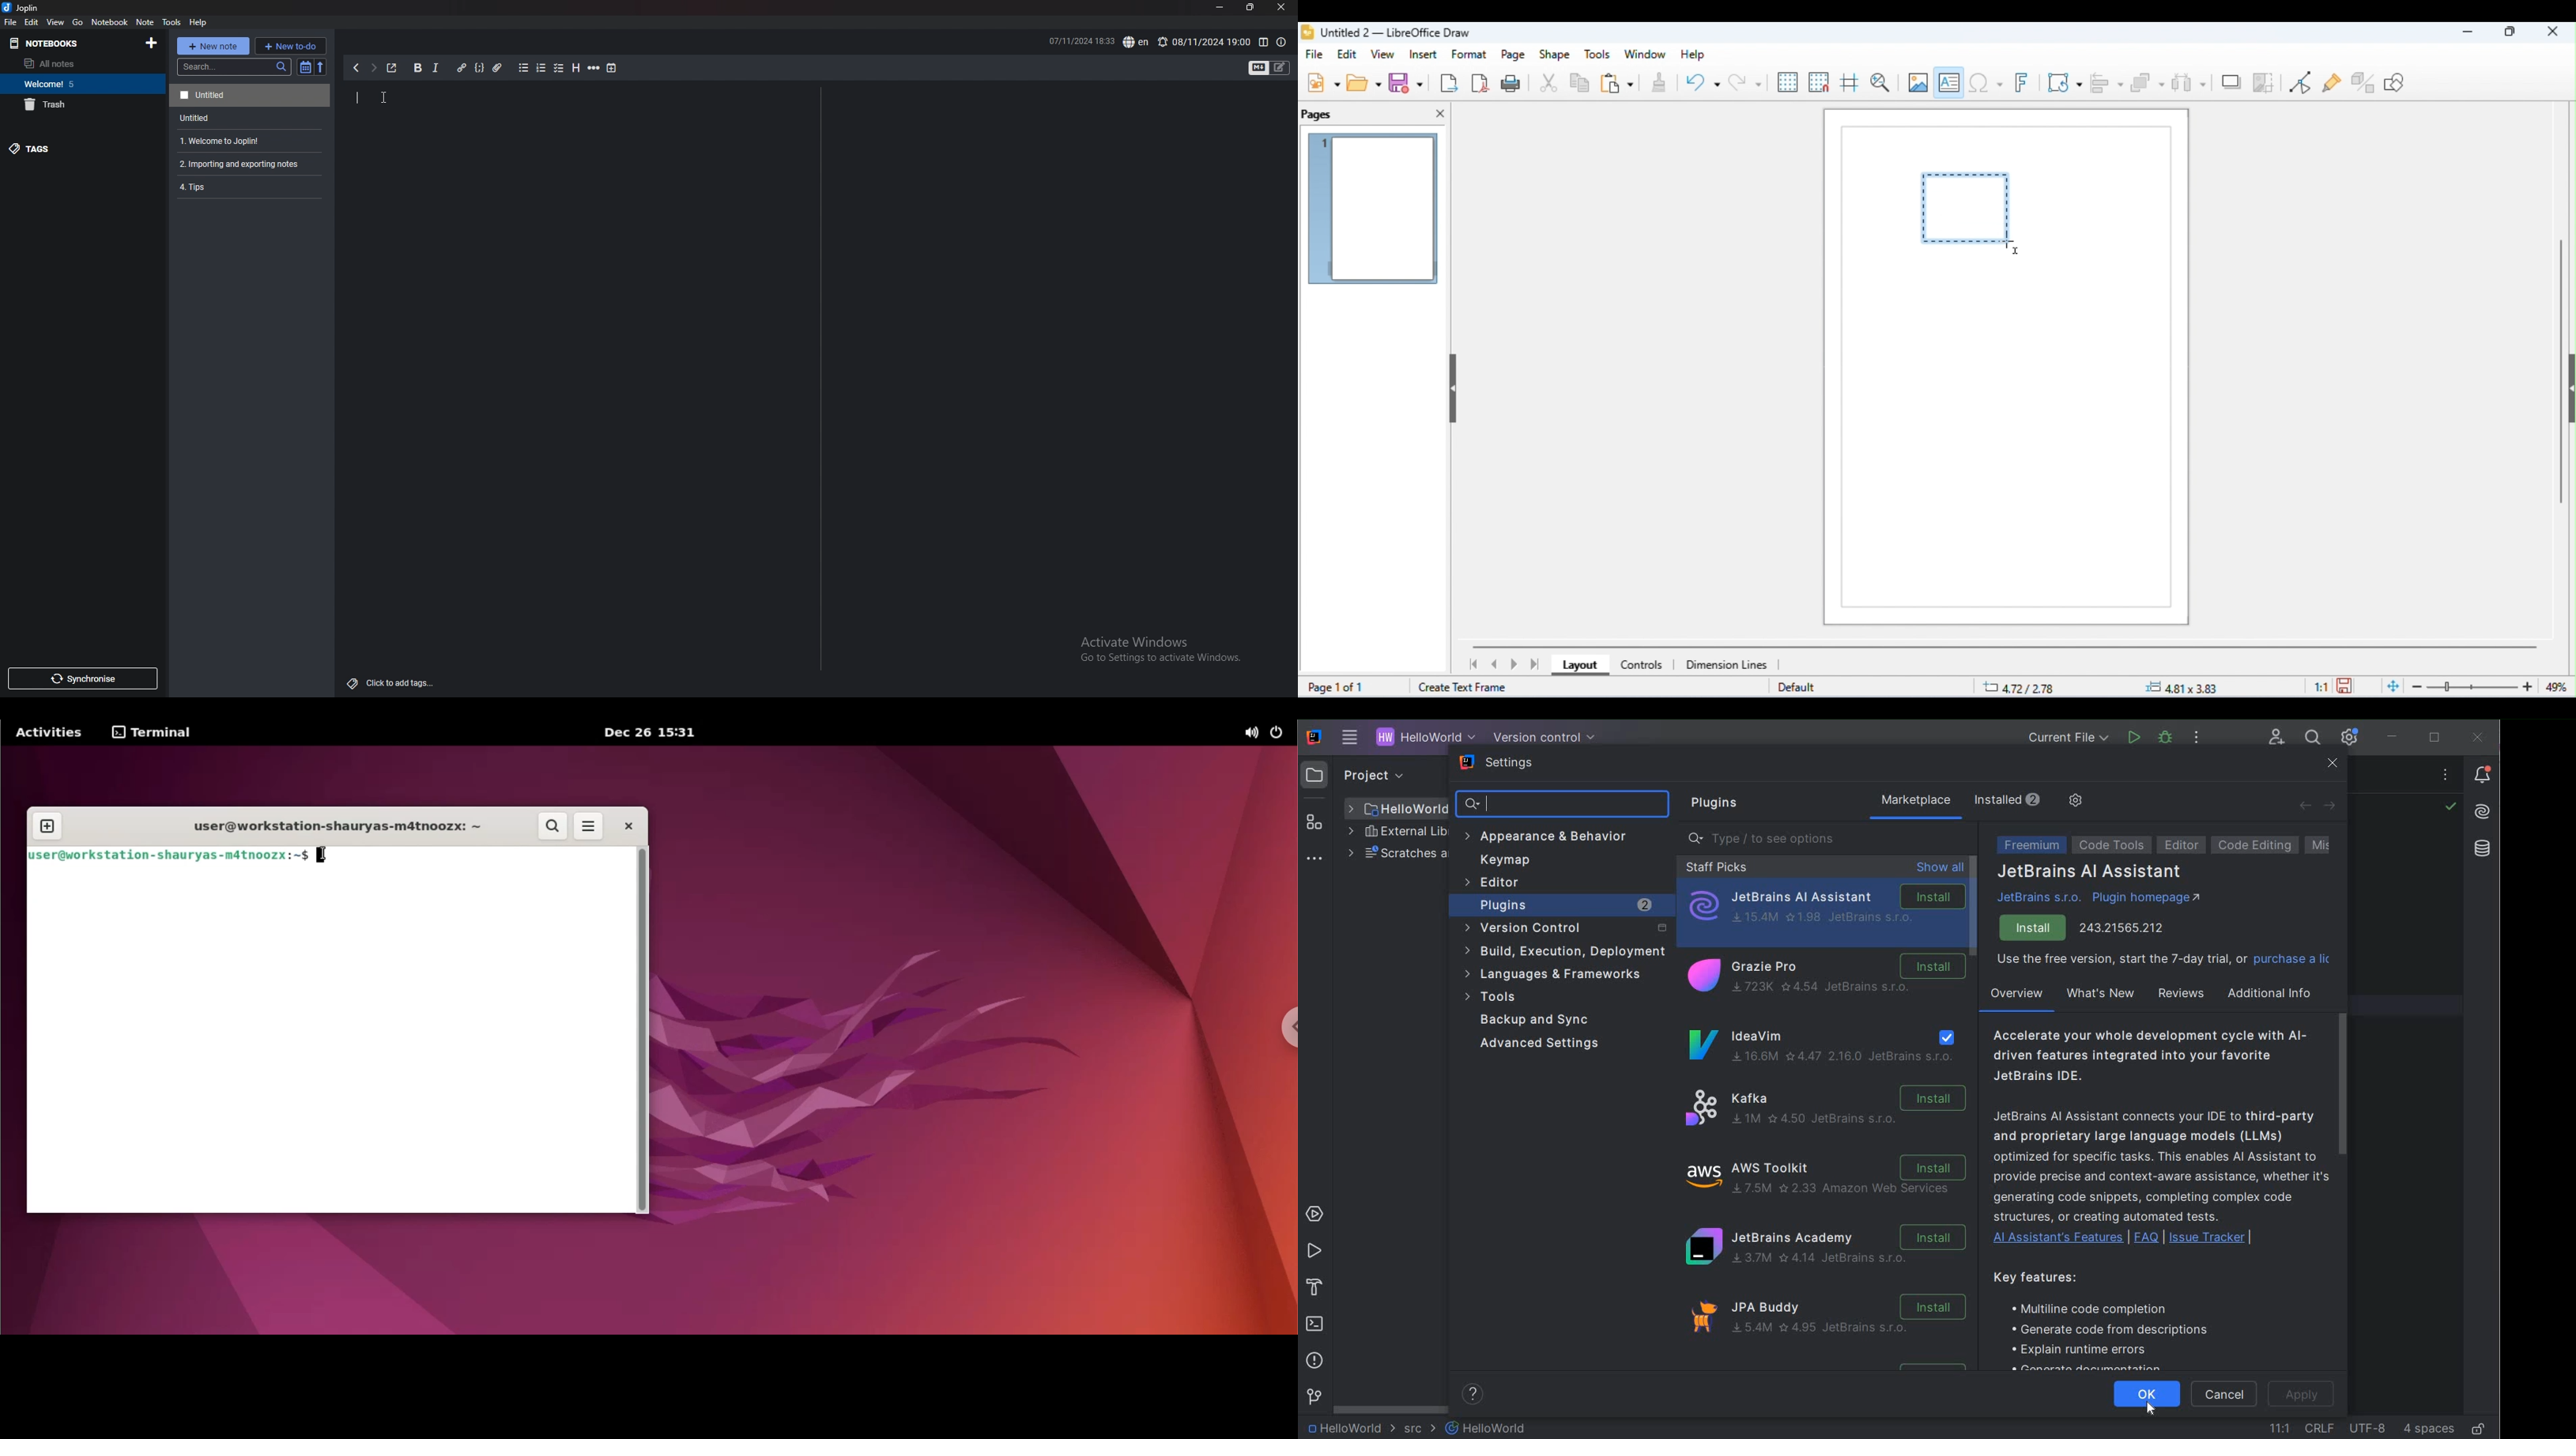  I want to click on last page, so click(1536, 664).